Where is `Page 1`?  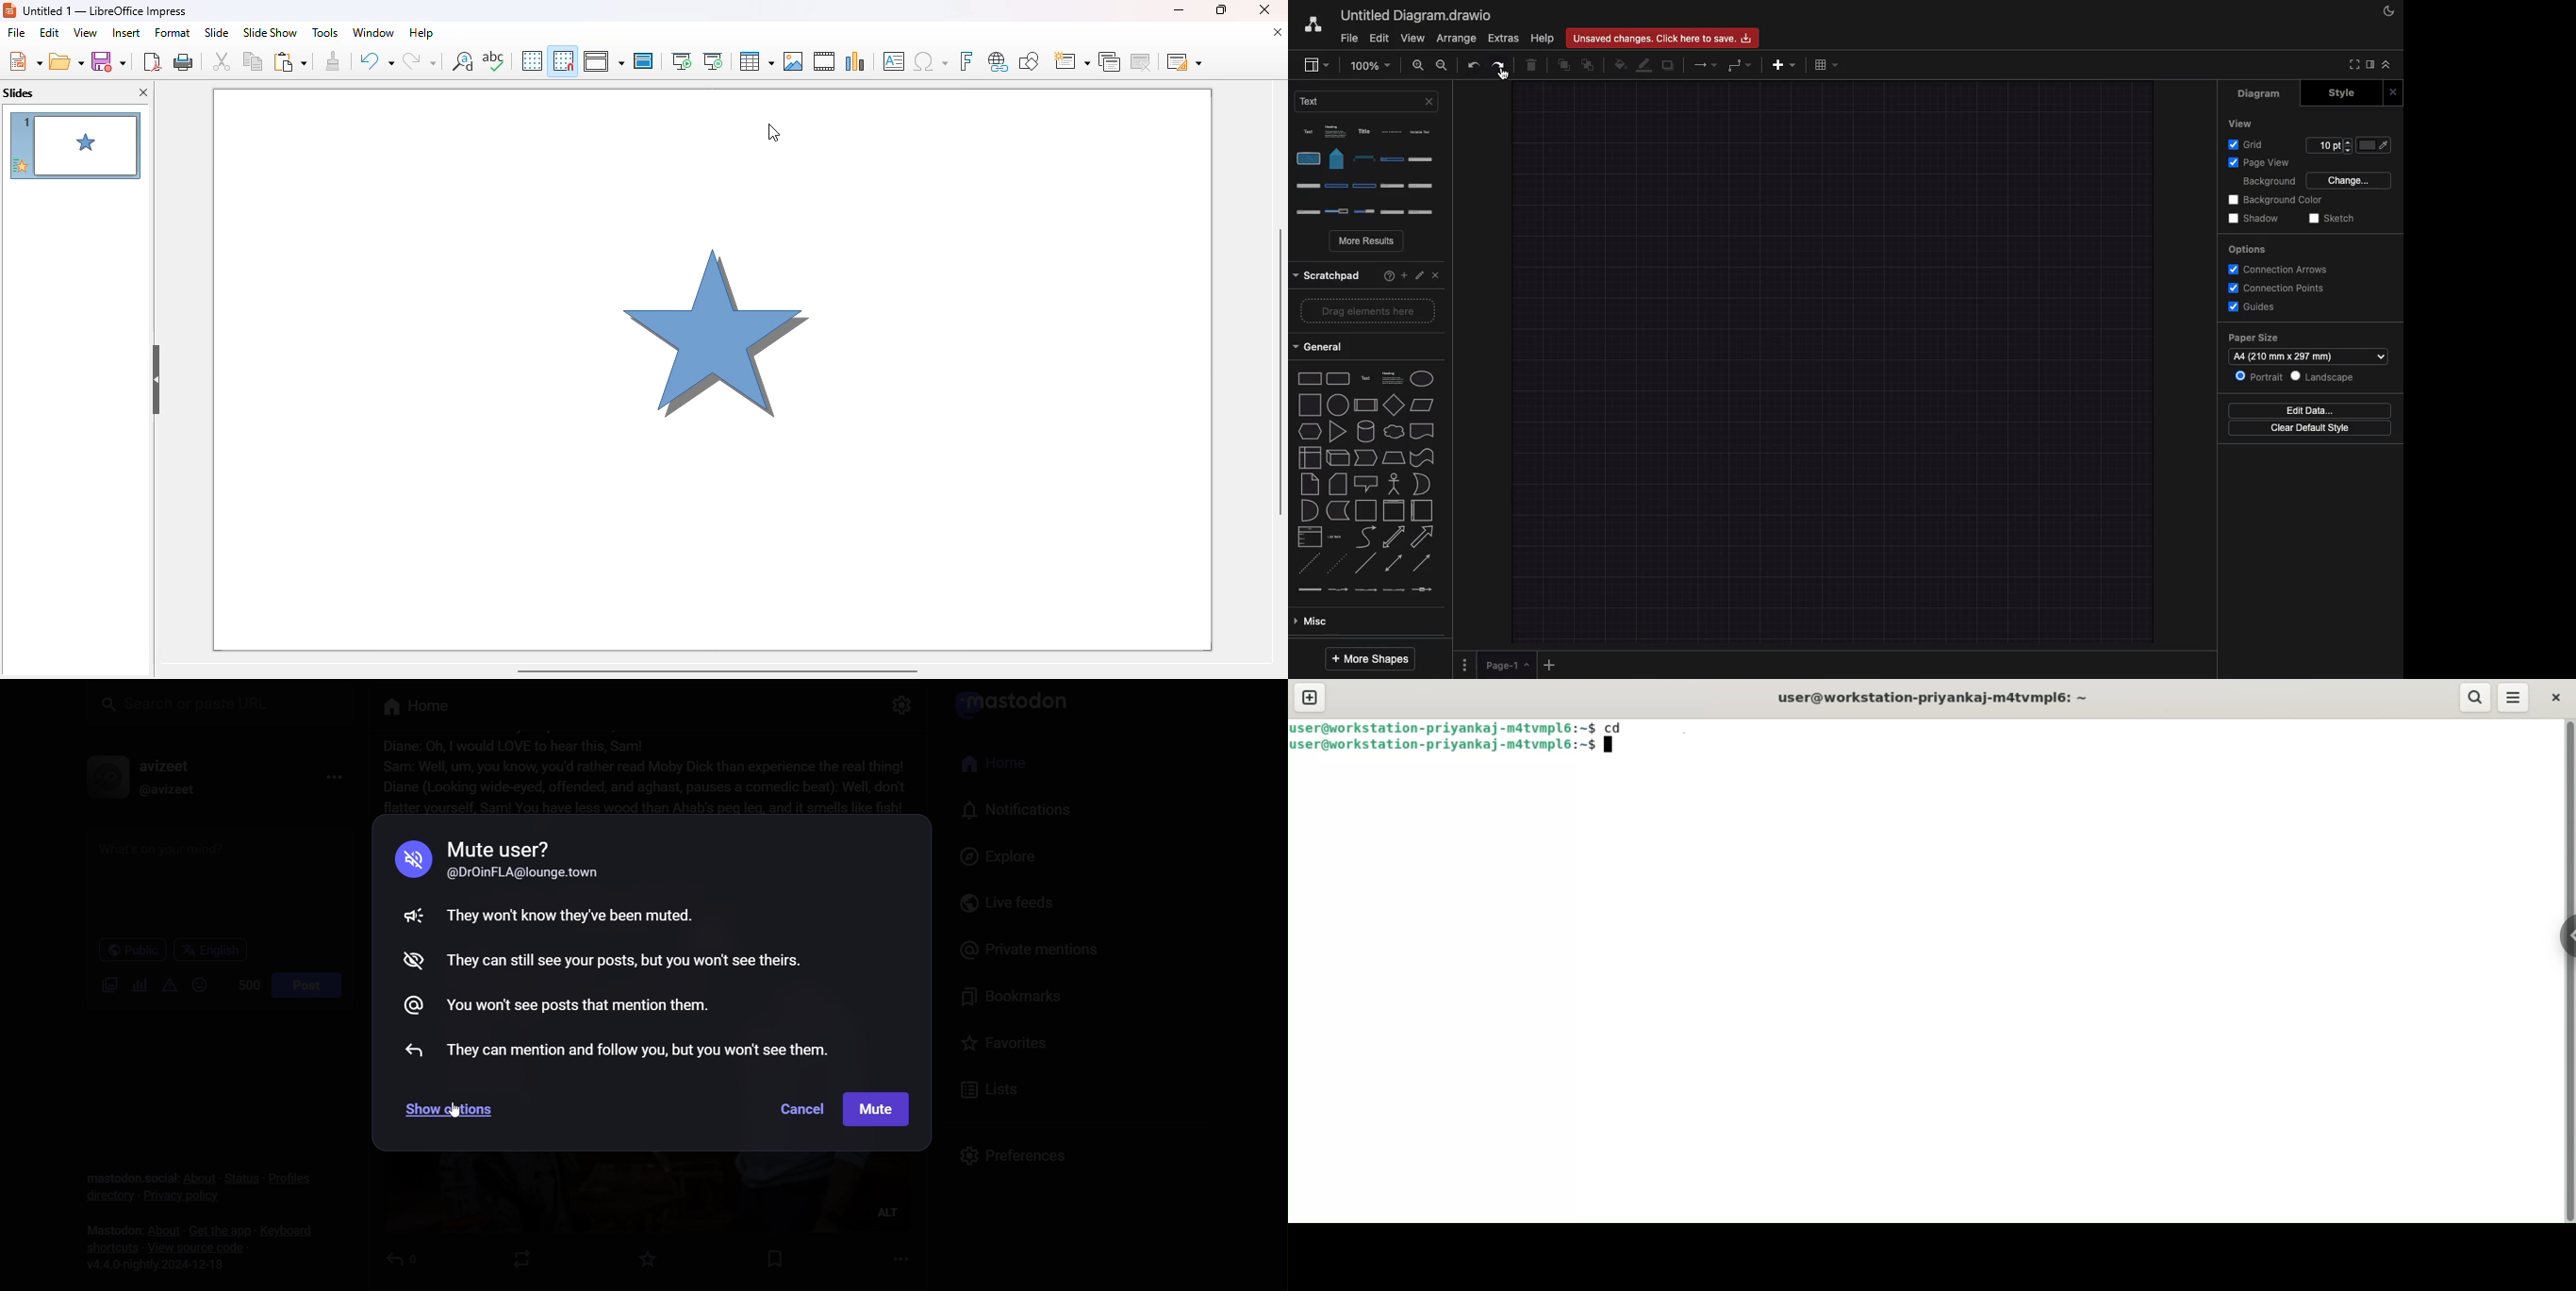 Page 1 is located at coordinates (1509, 666).